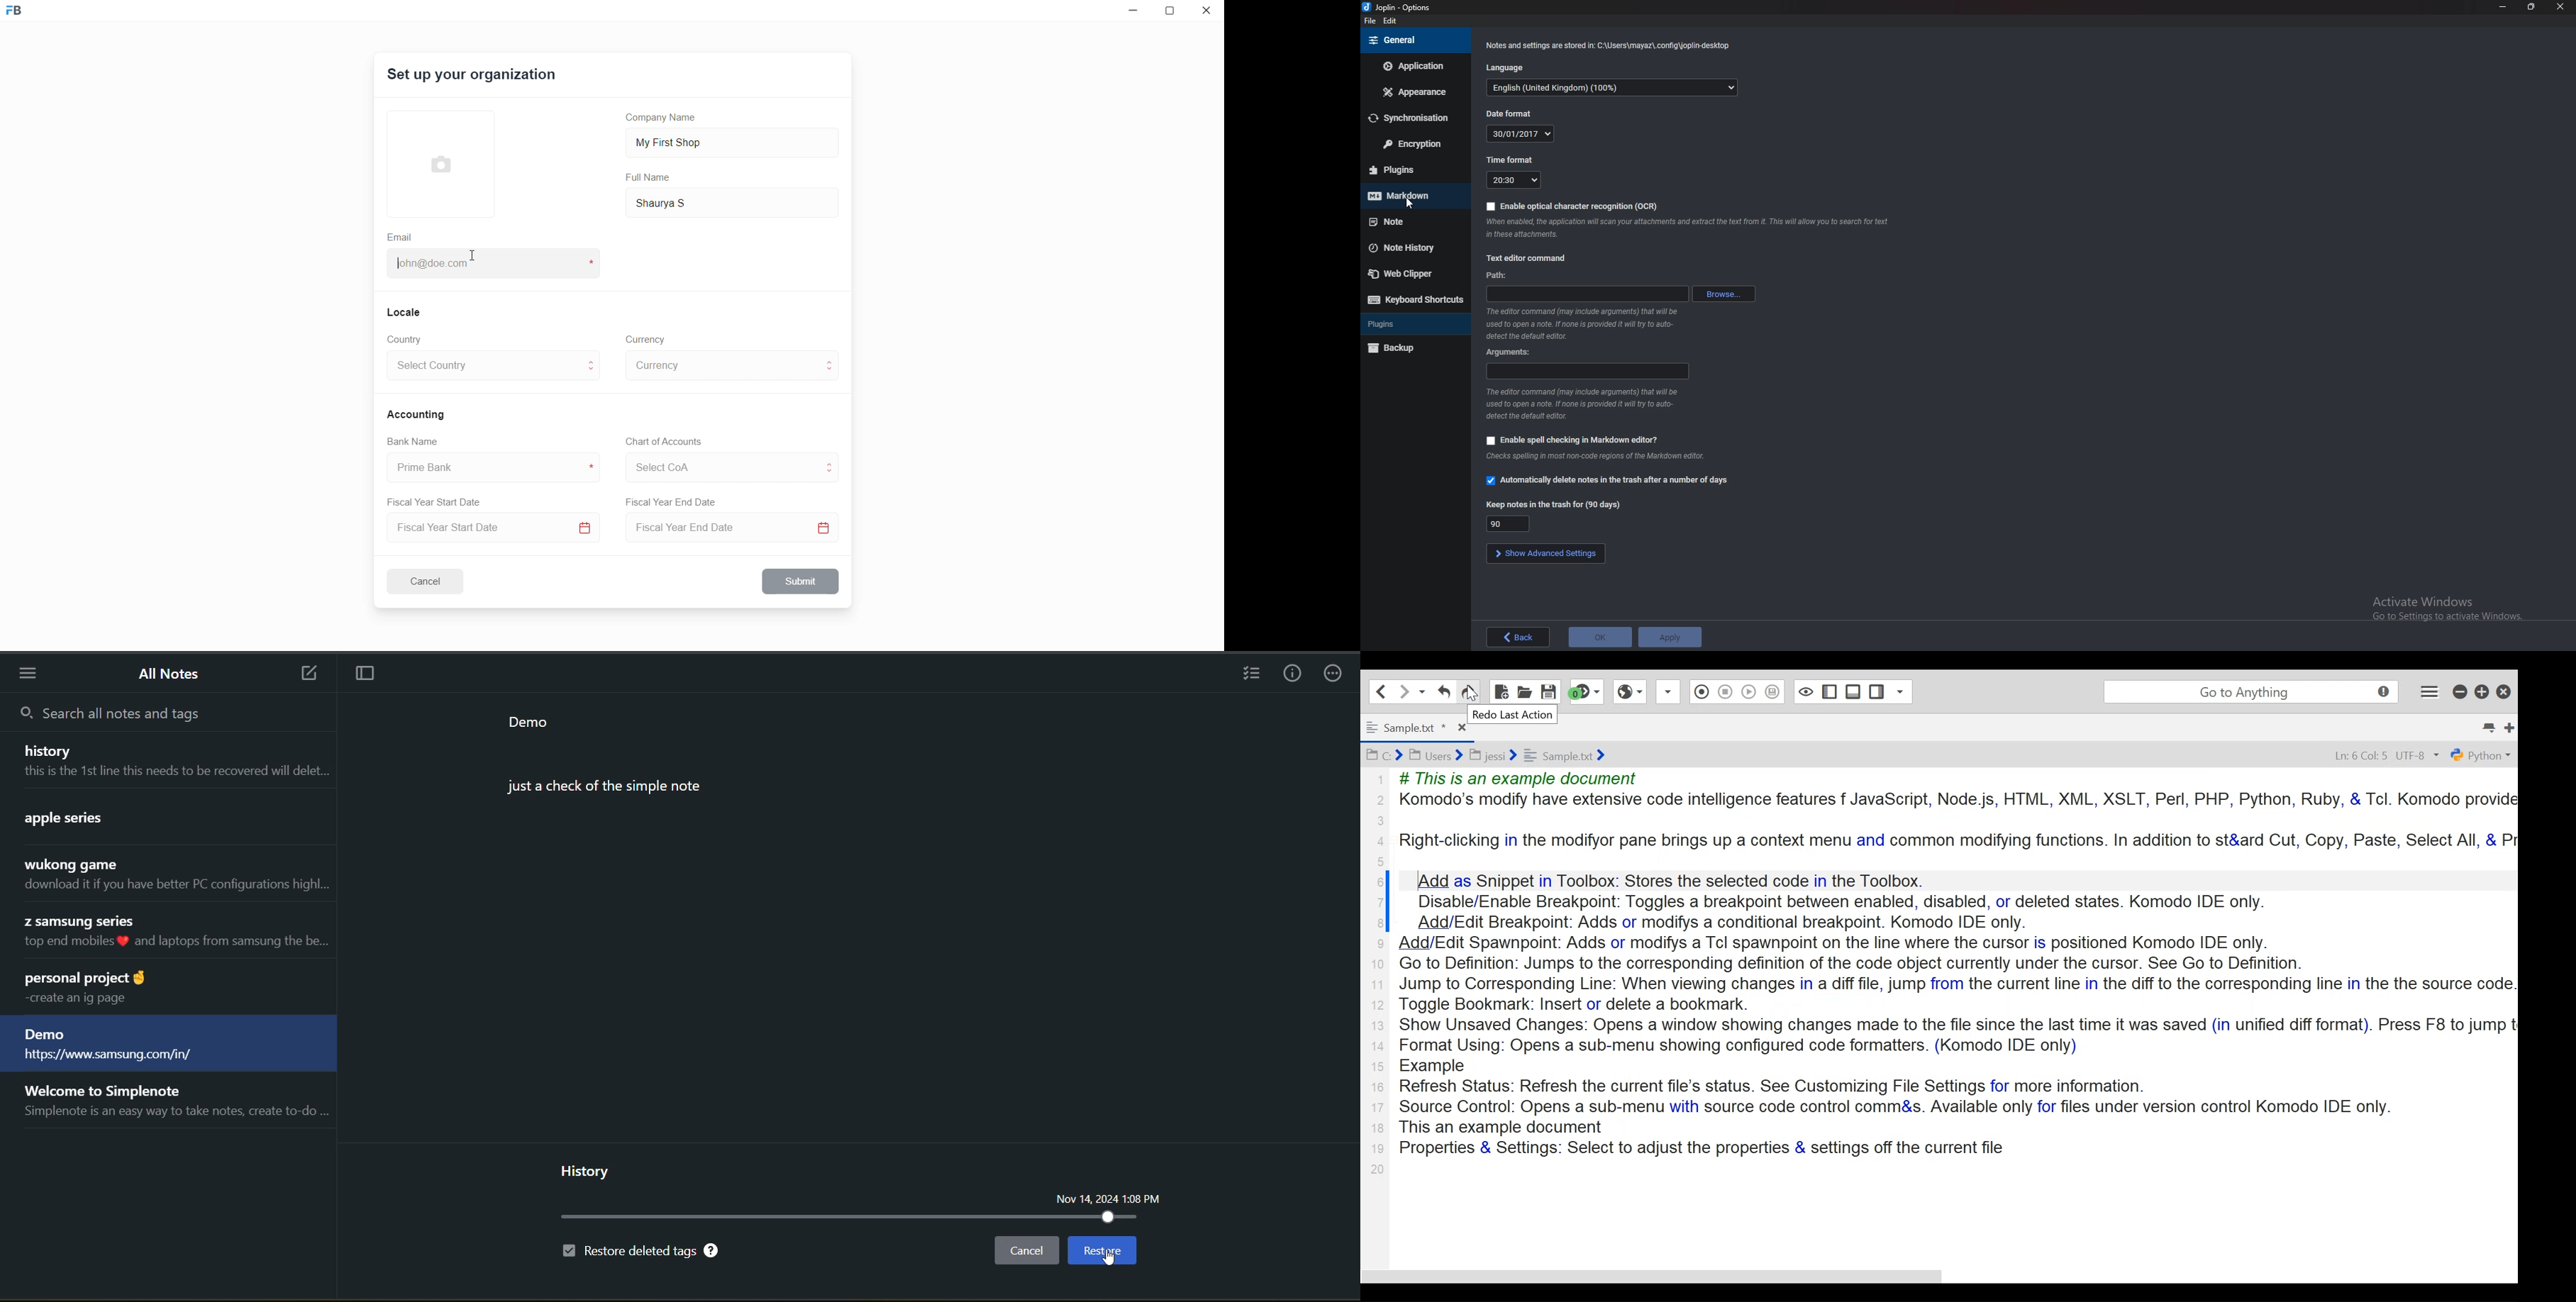 The width and height of the screenshot is (2576, 1316). What do you see at coordinates (1295, 673) in the screenshot?
I see `info` at bounding box center [1295, 673].